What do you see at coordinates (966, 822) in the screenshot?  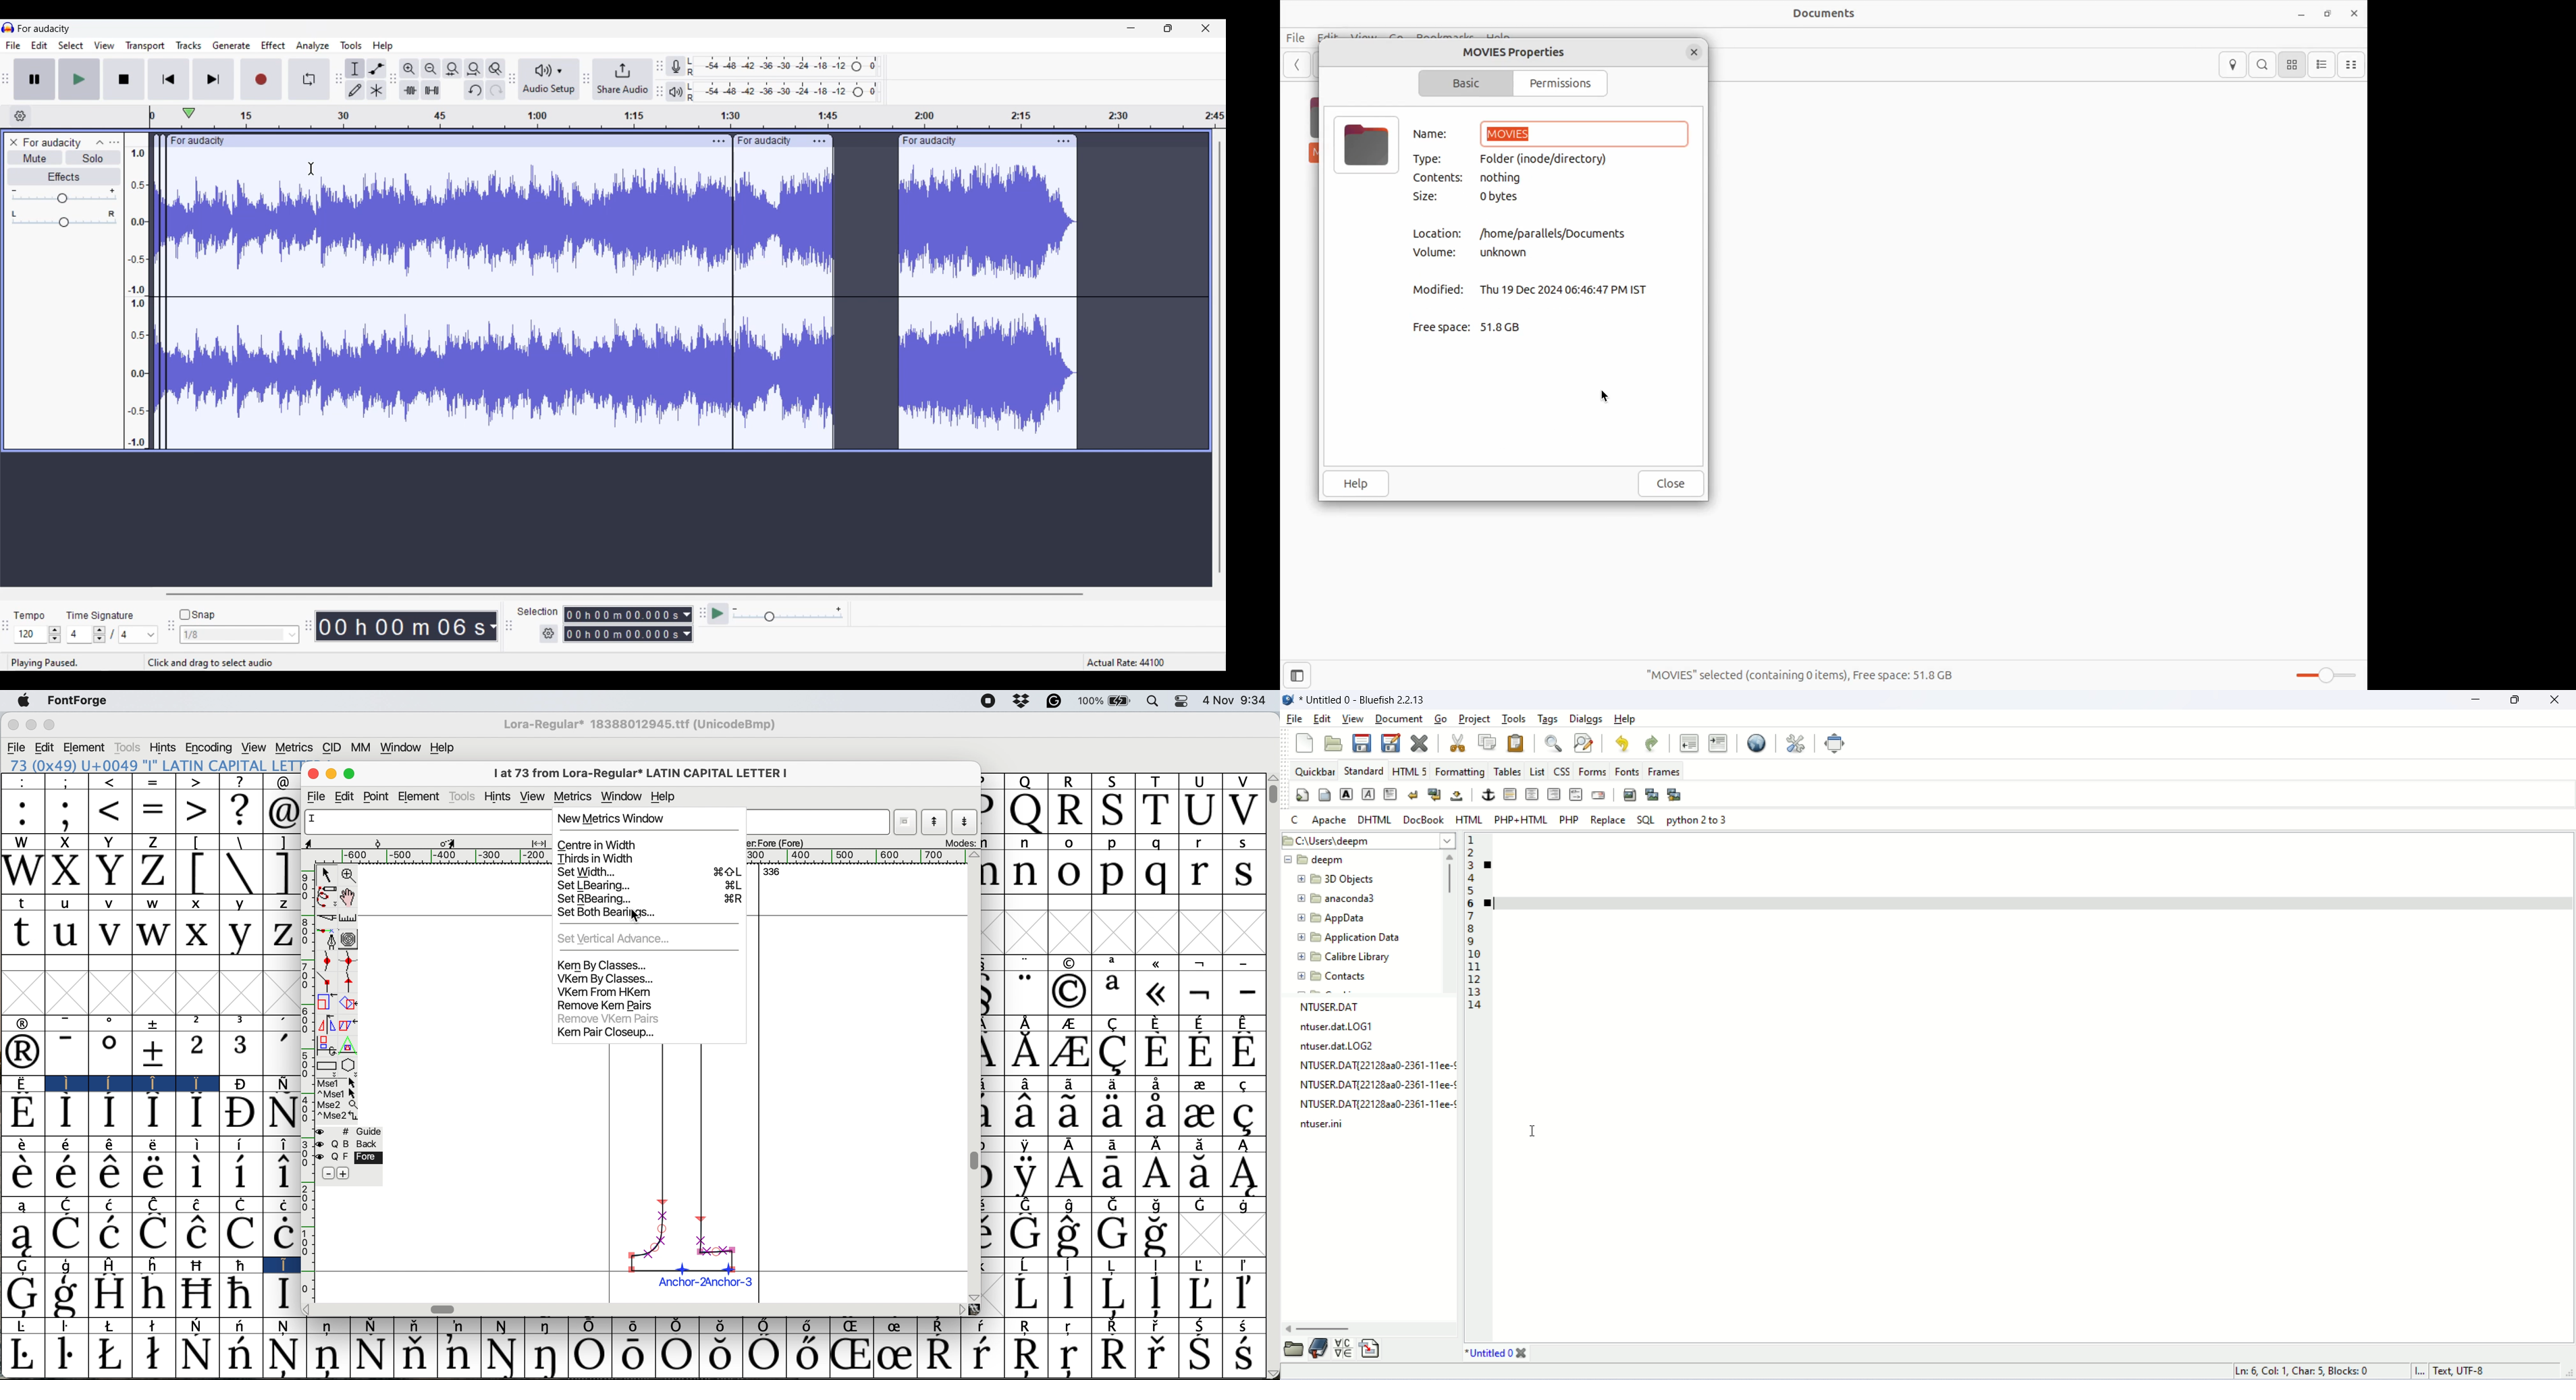 I see `show next letter` at bounding box center [966, 822].